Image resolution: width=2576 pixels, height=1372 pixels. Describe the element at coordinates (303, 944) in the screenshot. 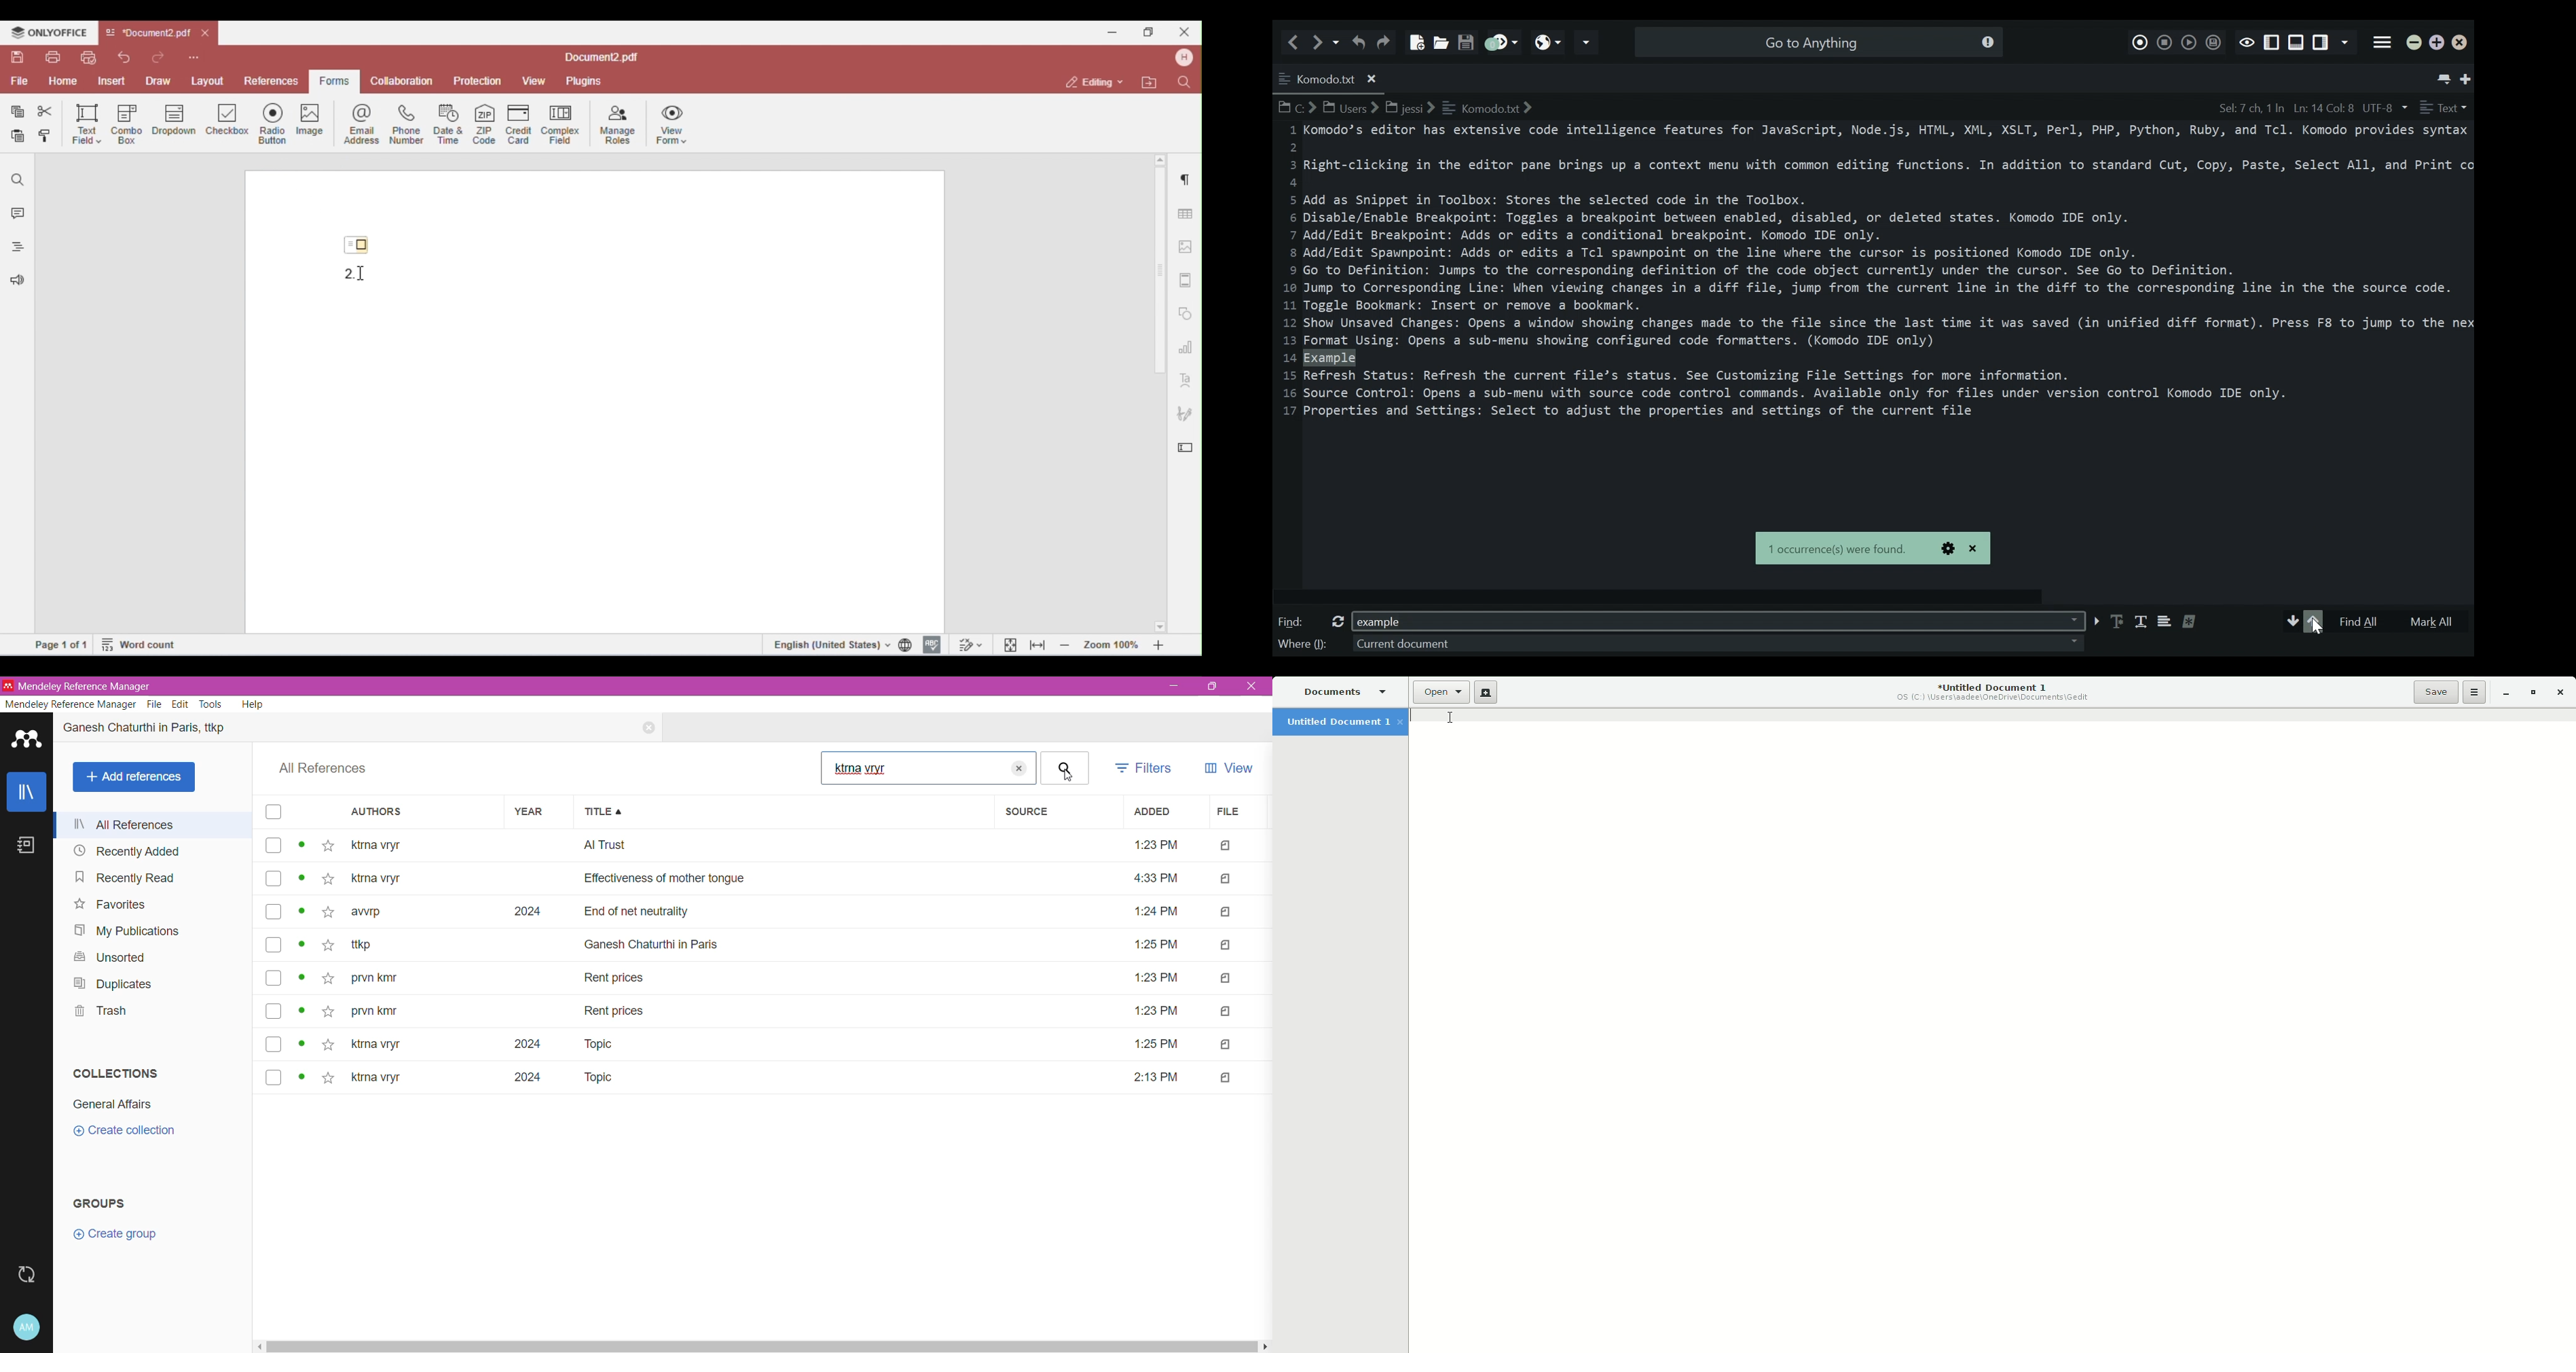

I see `view status` at that location.